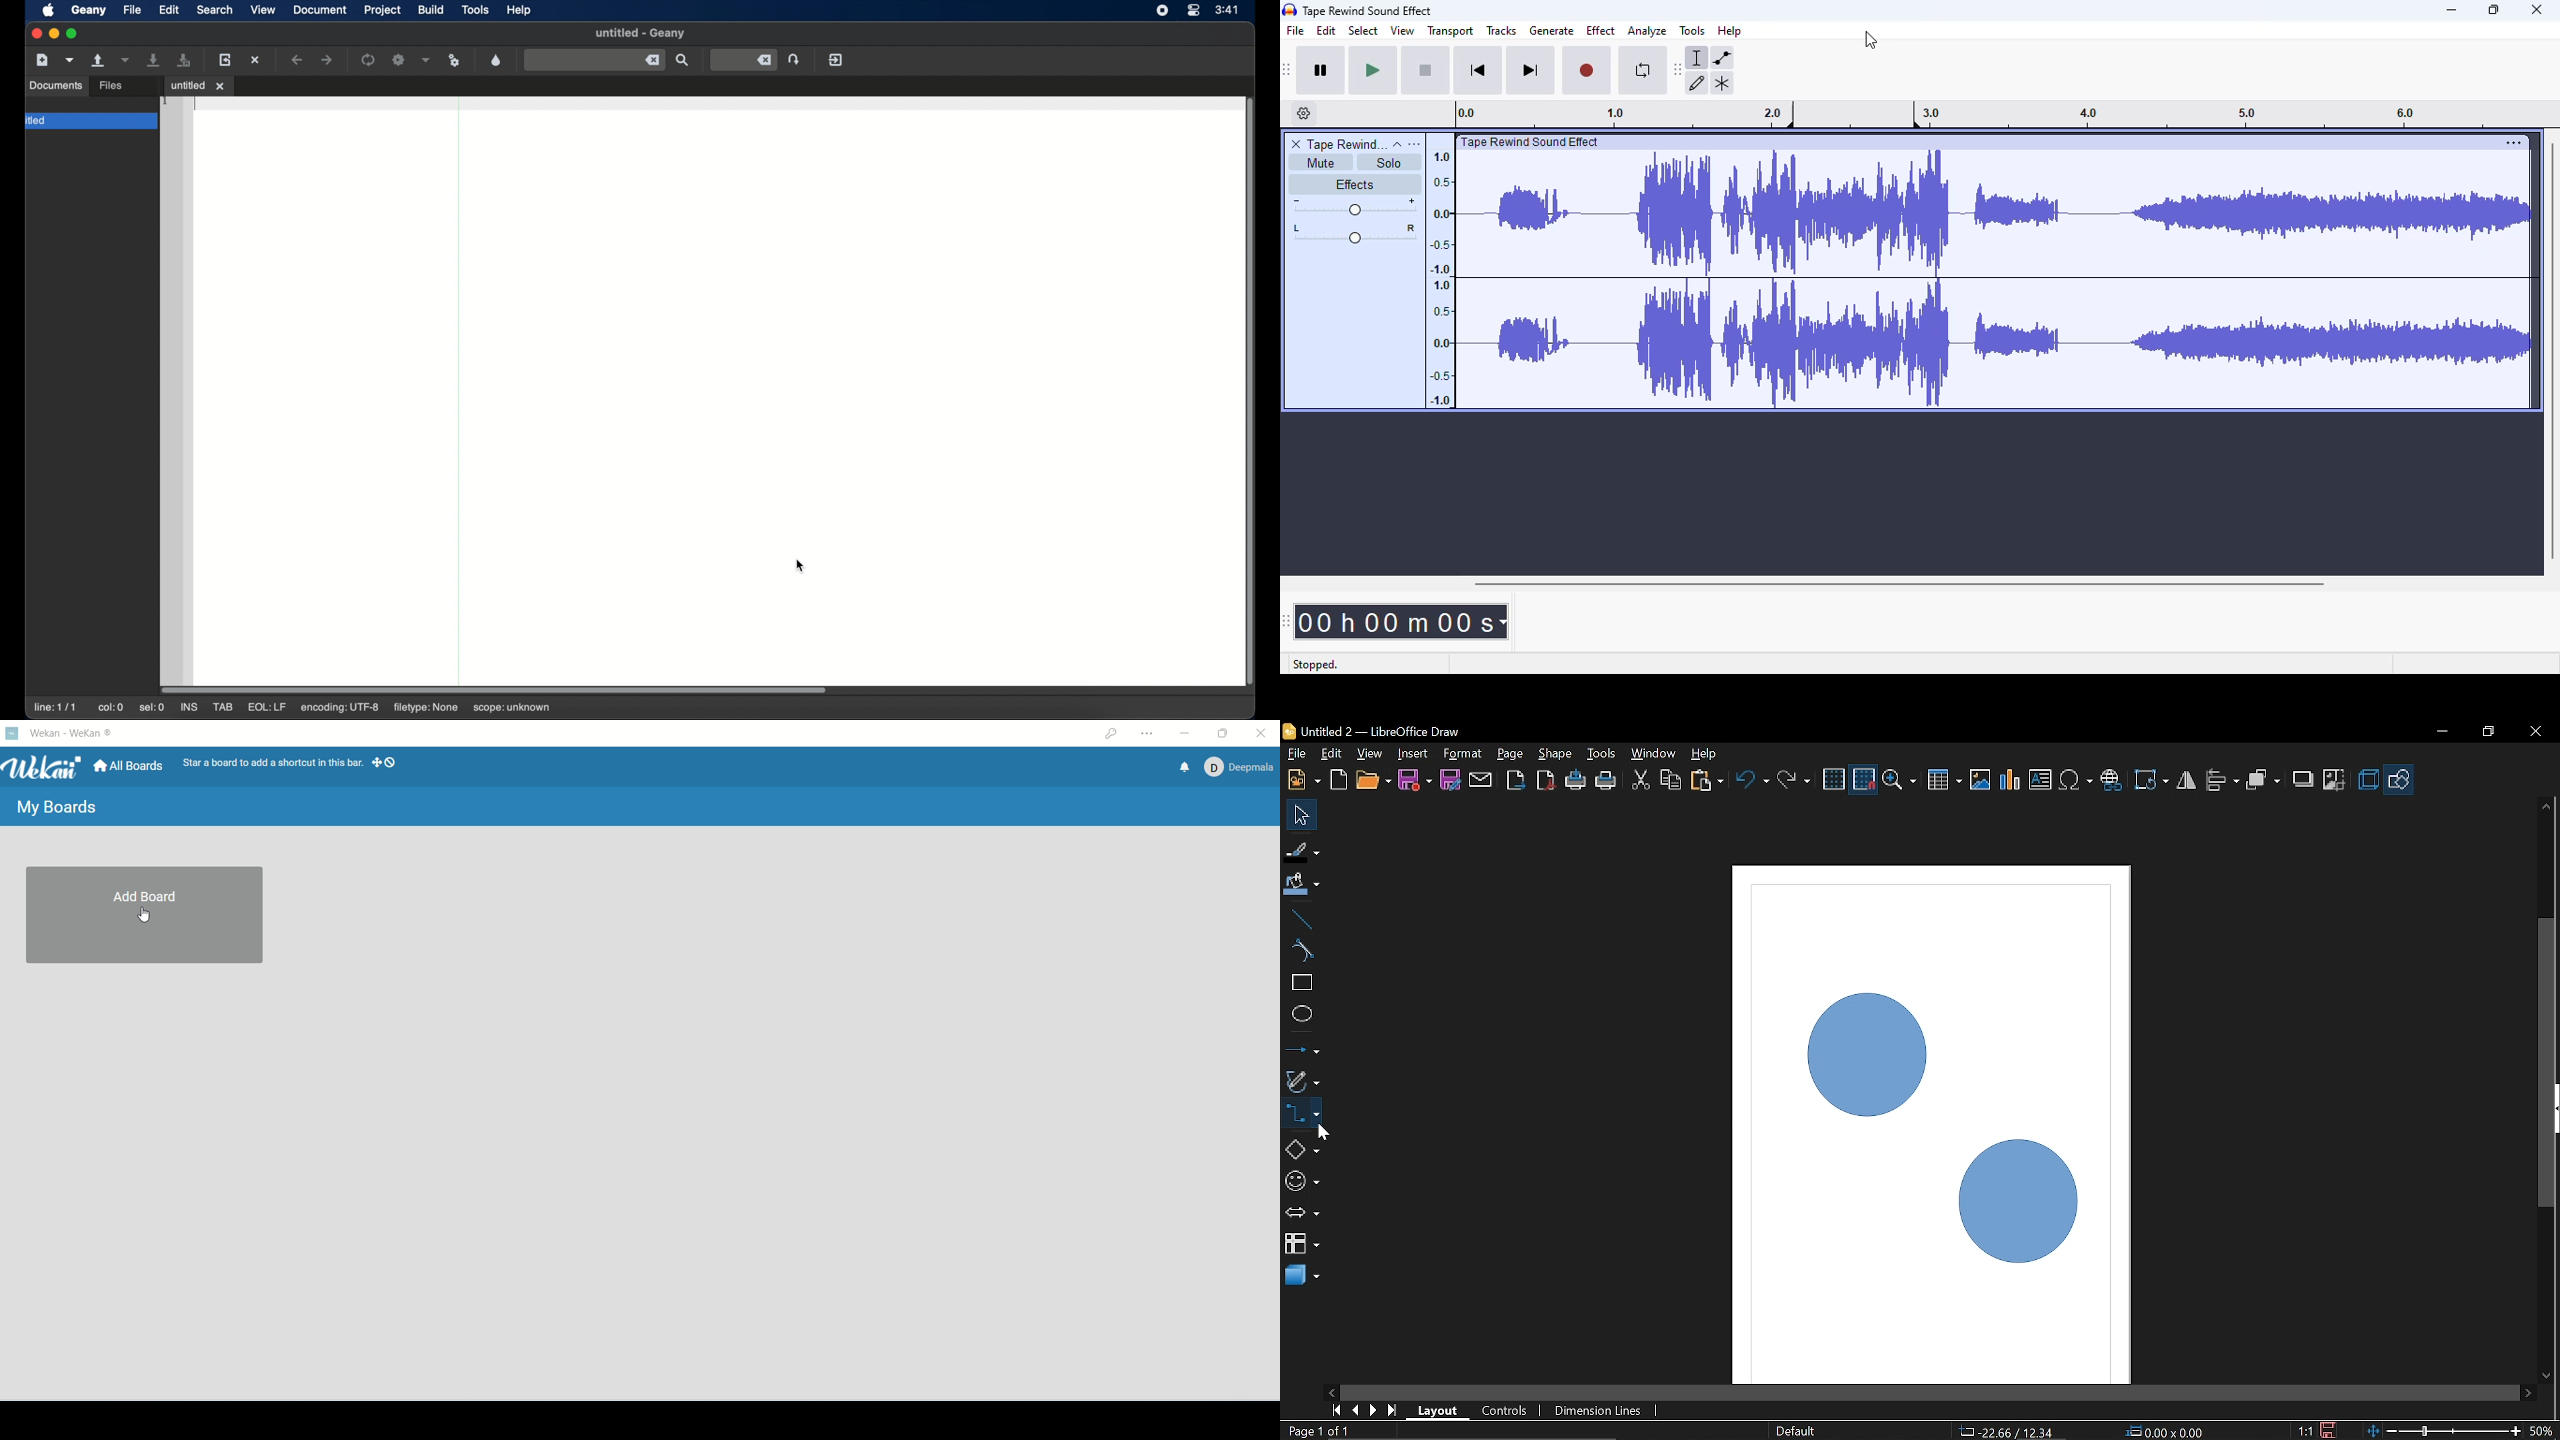 This screenshot has width=2576, height=1456. I want to click on collapse, so click(1397, 144).